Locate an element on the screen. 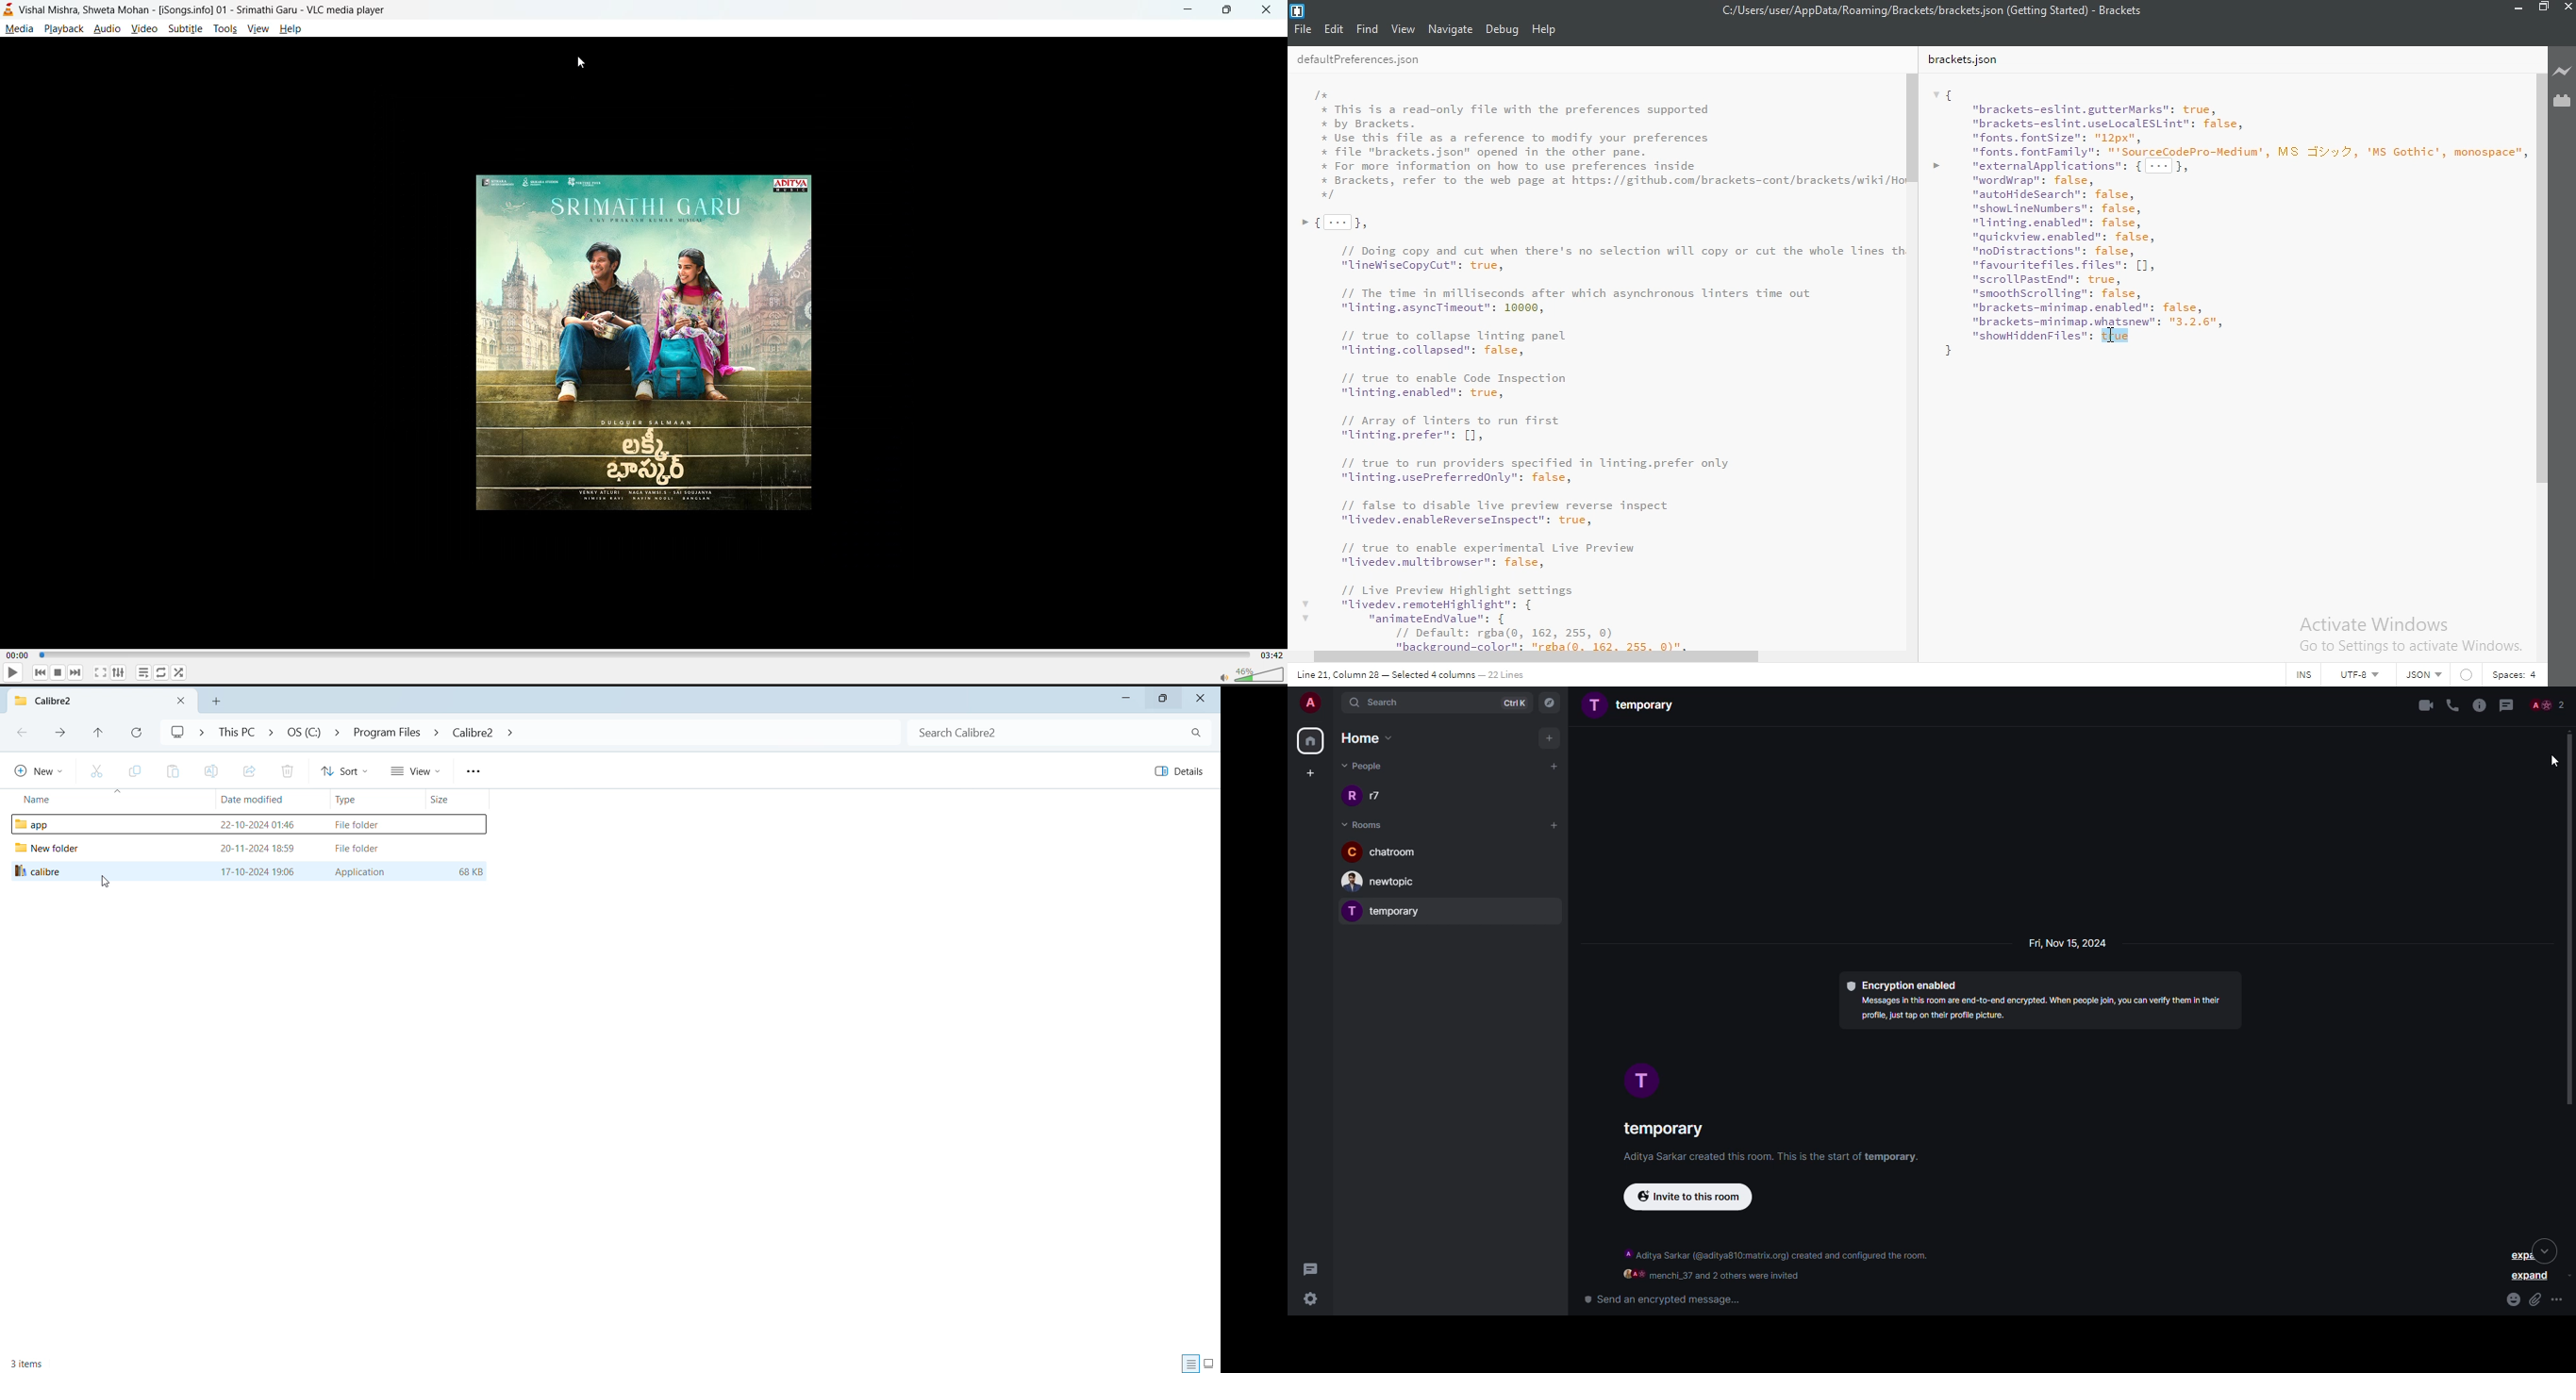 Image resolution: width=2576 pixels, height=1400 pixels. share is located at coordinates (251, 770).